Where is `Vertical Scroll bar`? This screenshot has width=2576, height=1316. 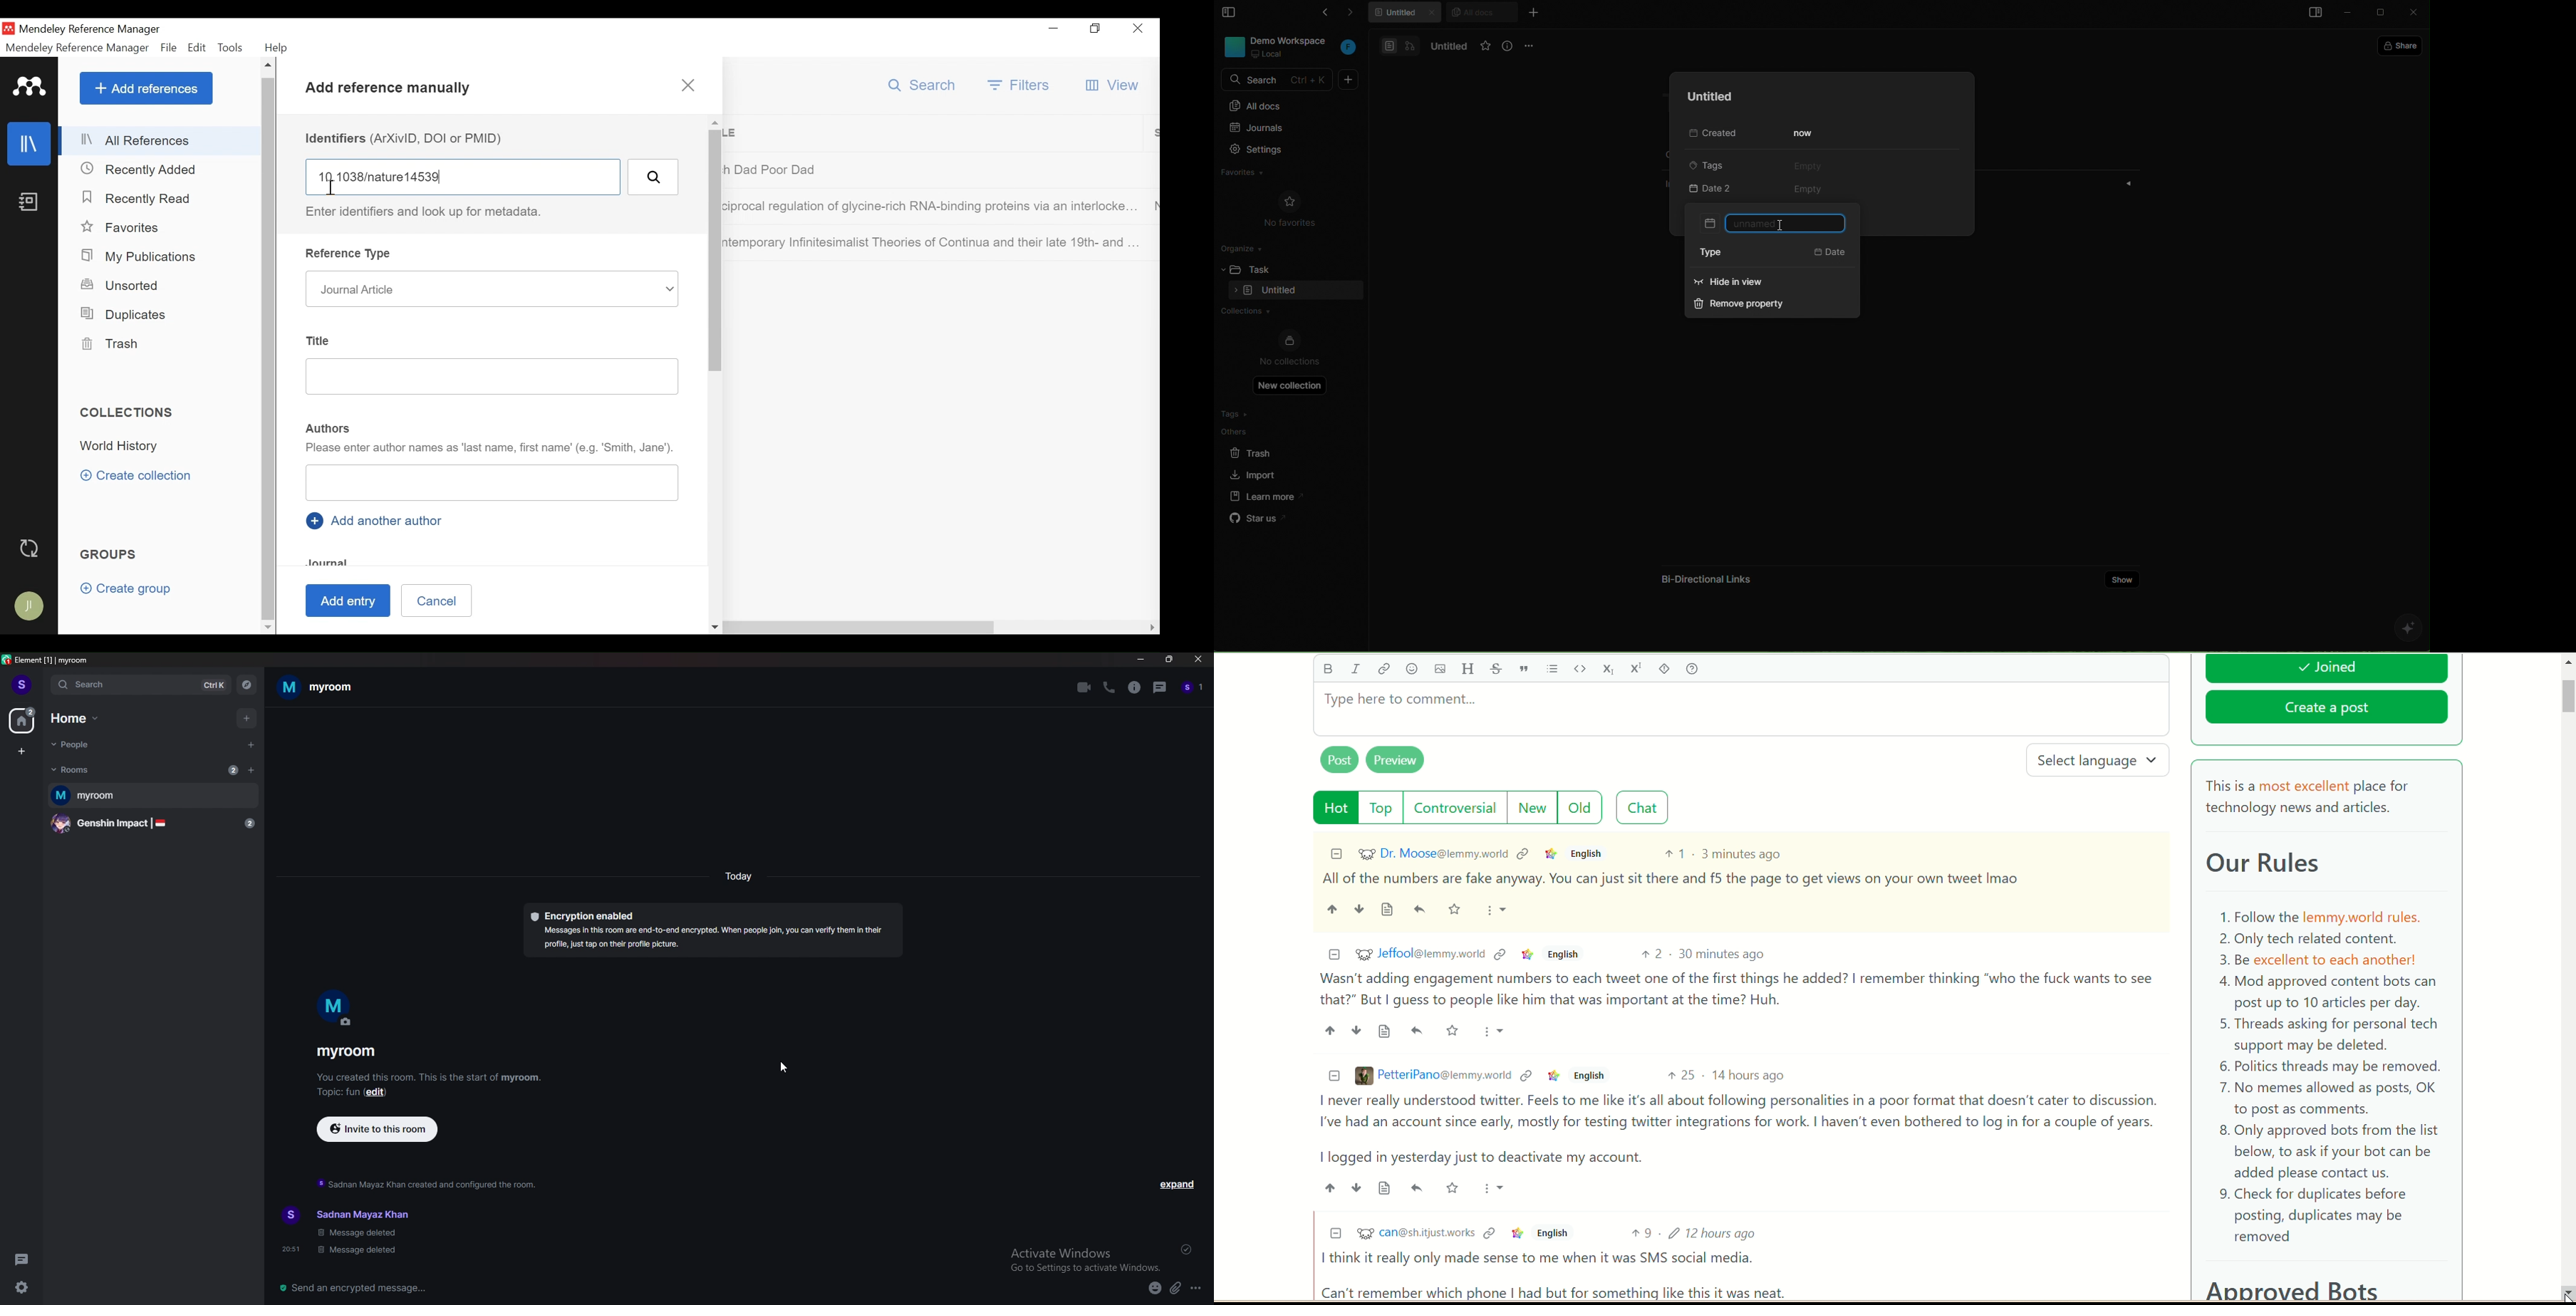
Vertical Scroll bar is located at coordinates (268, 349).